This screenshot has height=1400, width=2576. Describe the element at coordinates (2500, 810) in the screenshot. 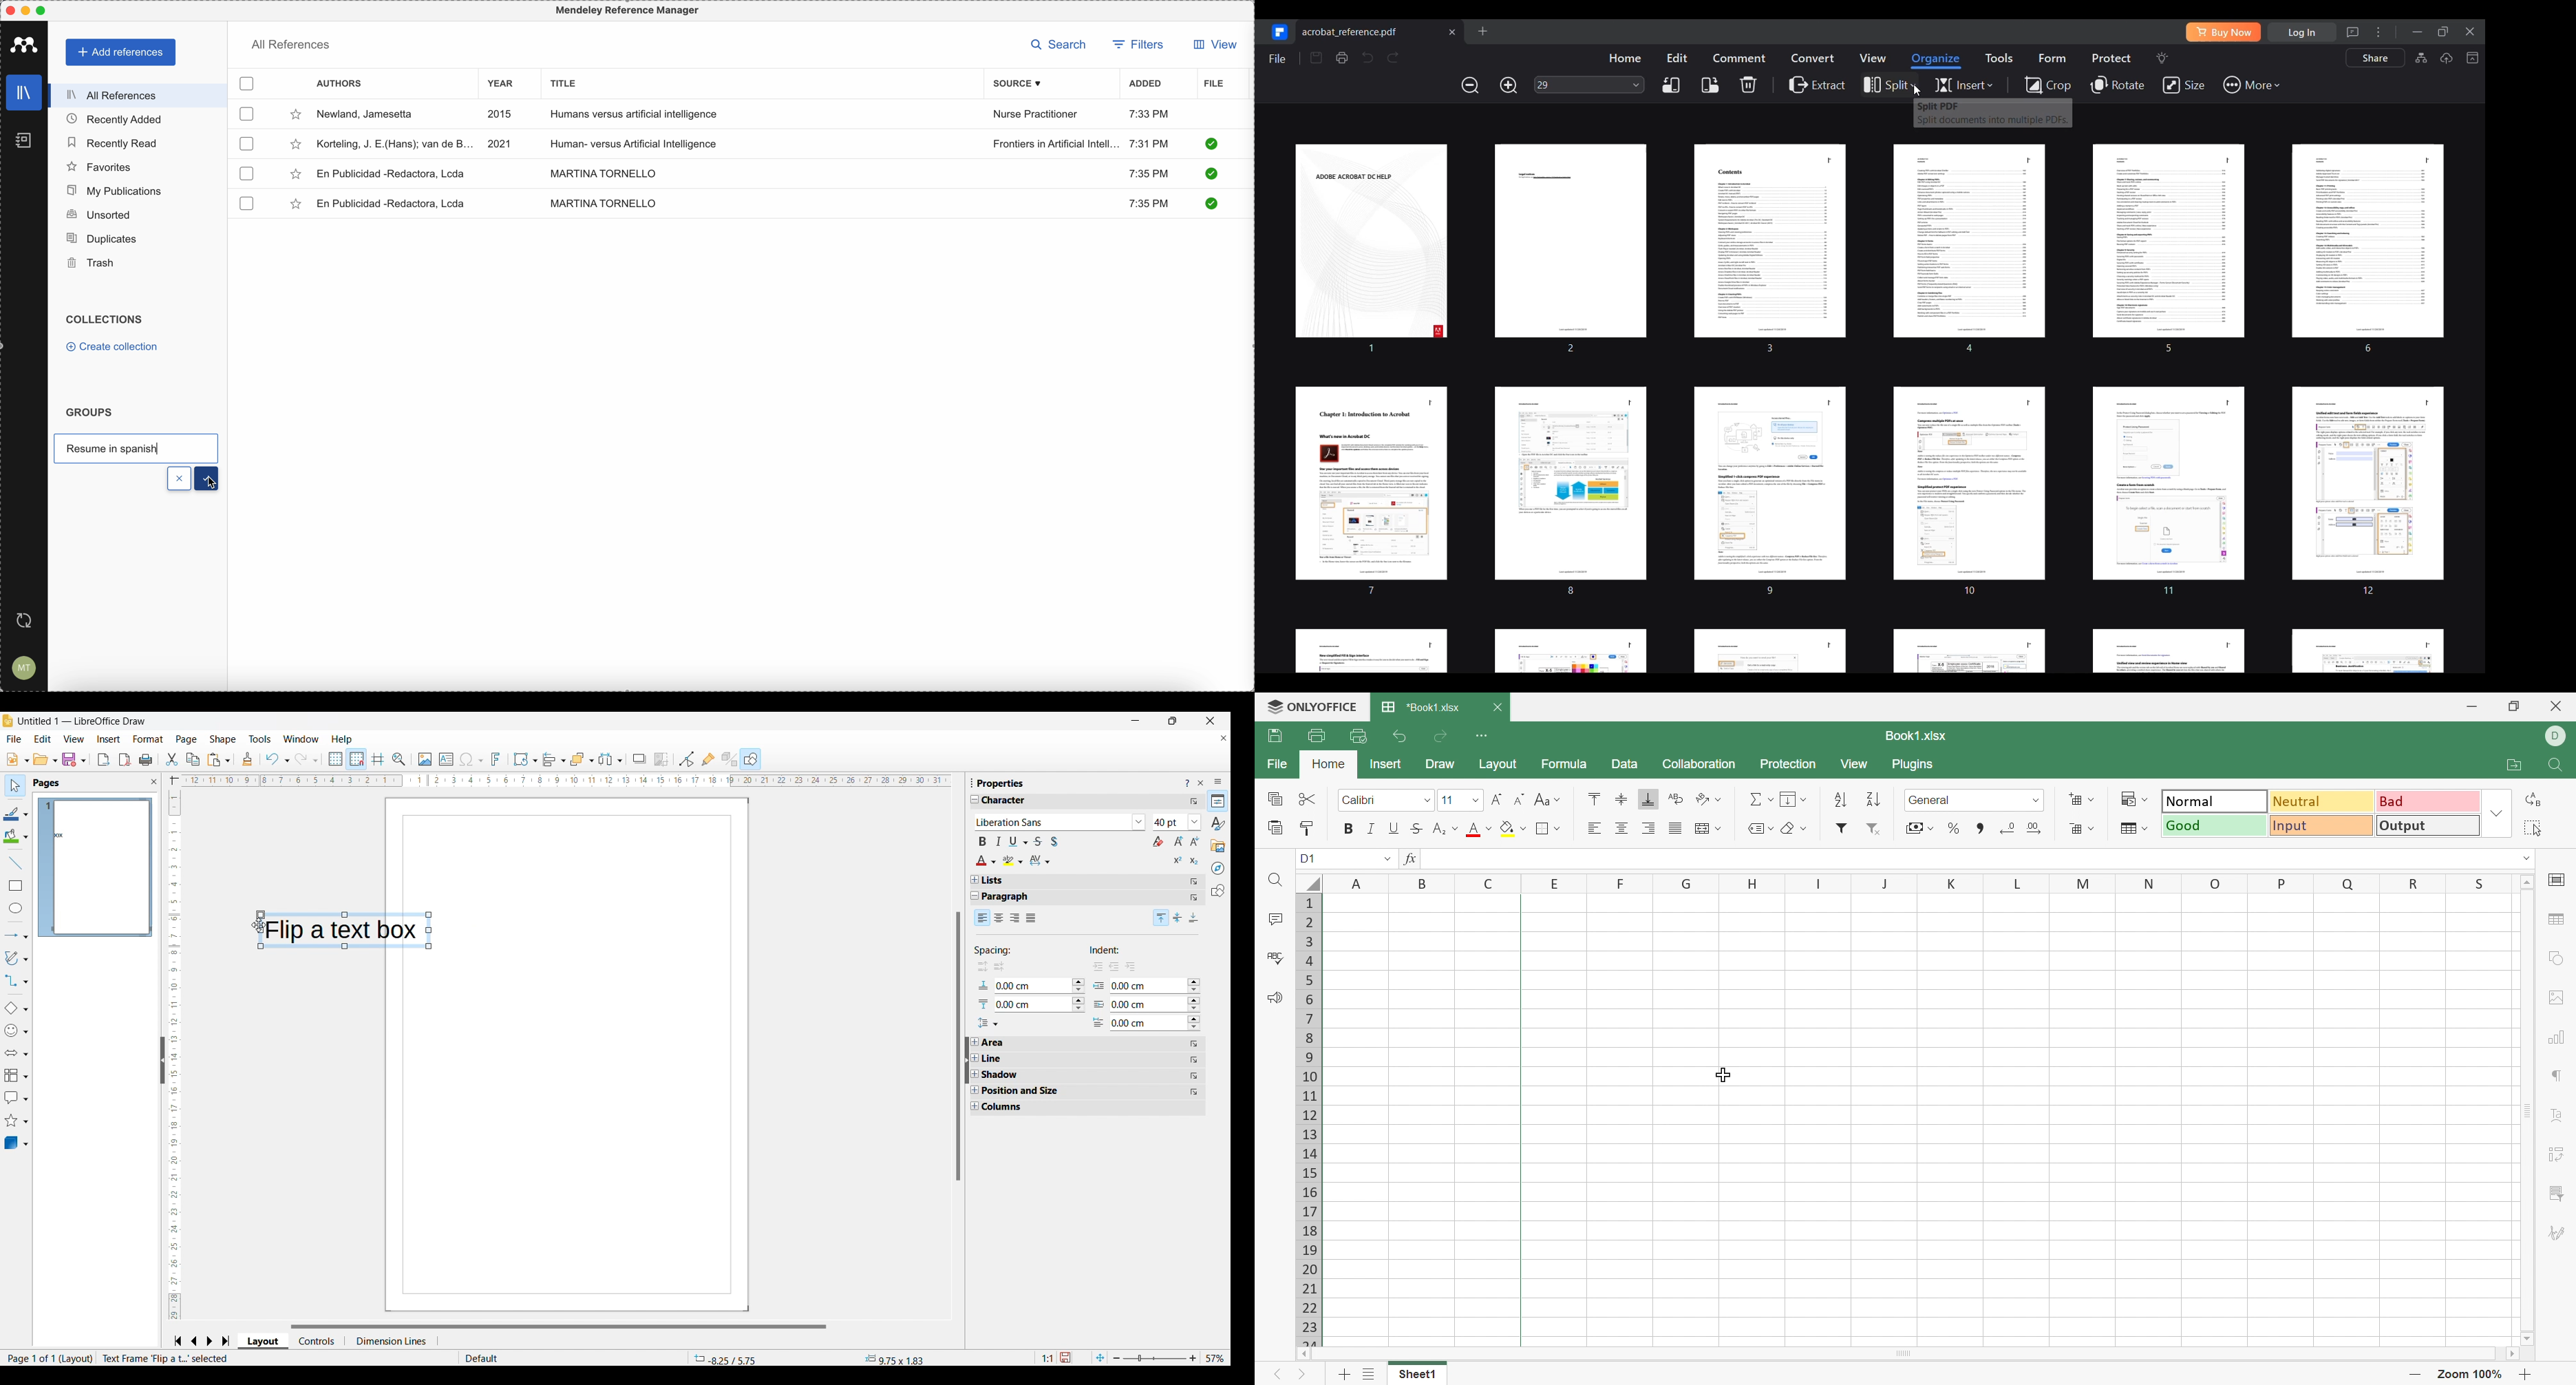

I see `Drop Down` at that location.